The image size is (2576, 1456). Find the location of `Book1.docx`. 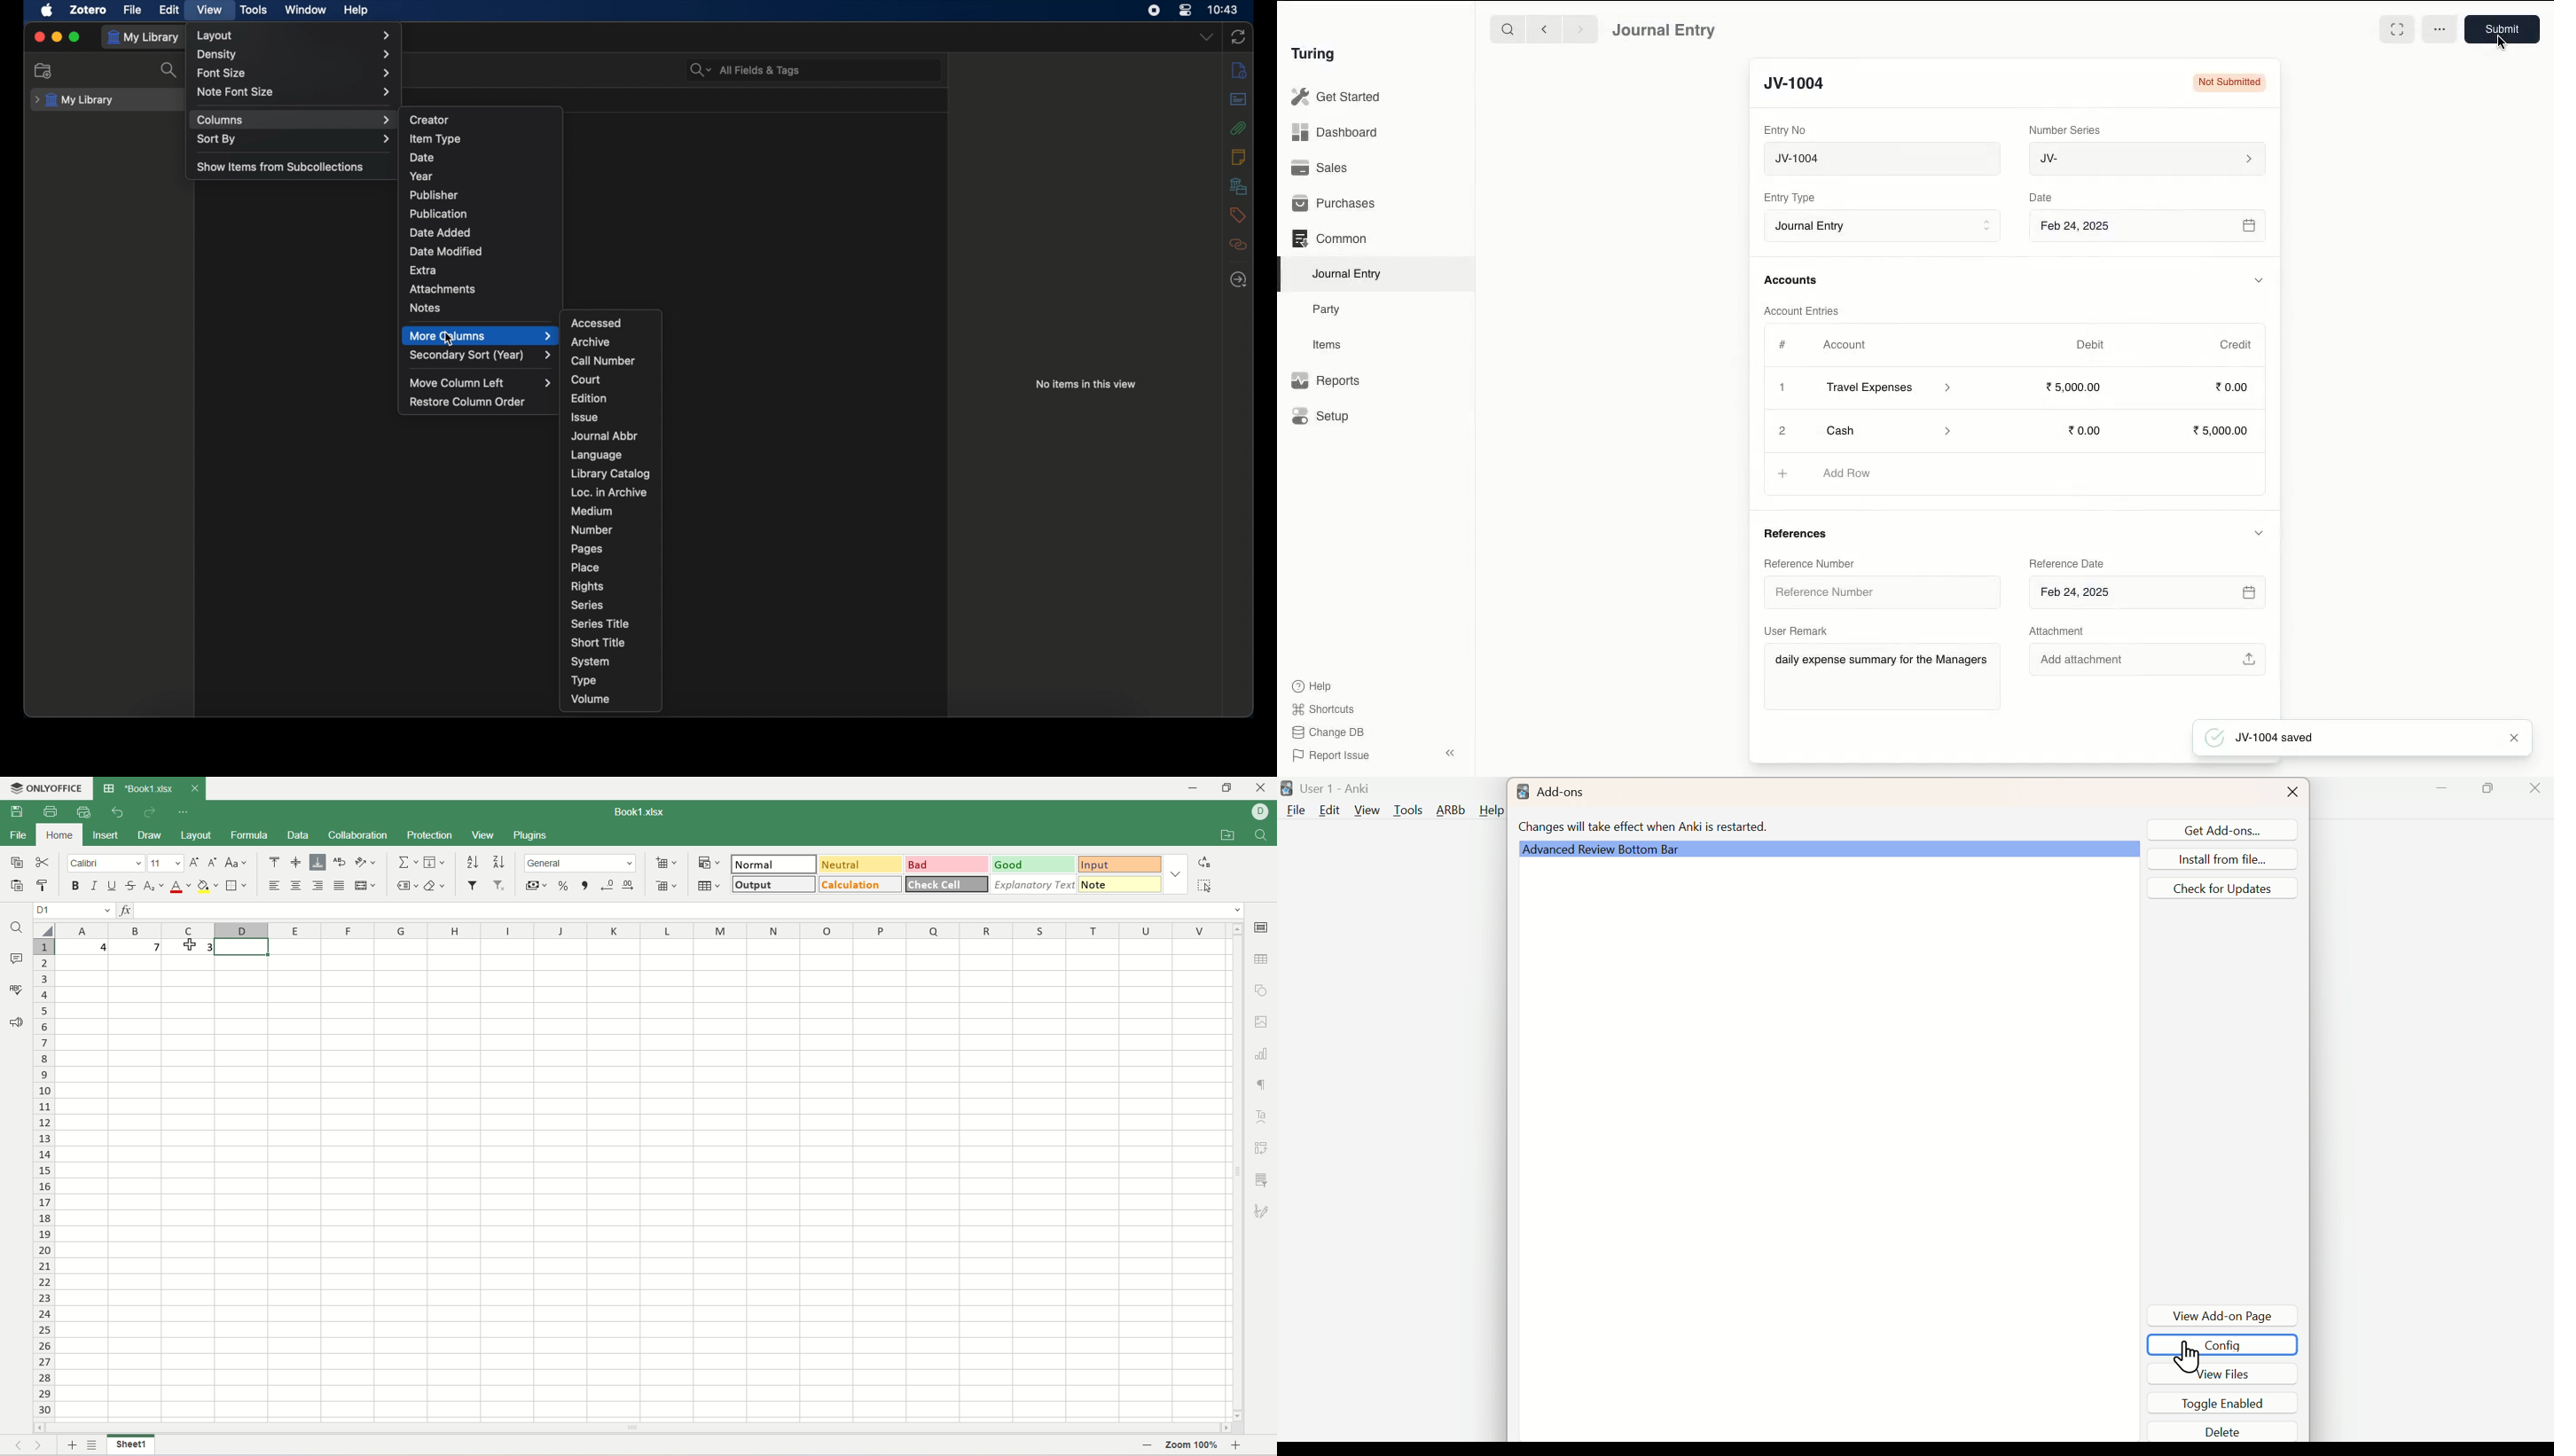

Book1.docx is located at coordinates (148, 788).